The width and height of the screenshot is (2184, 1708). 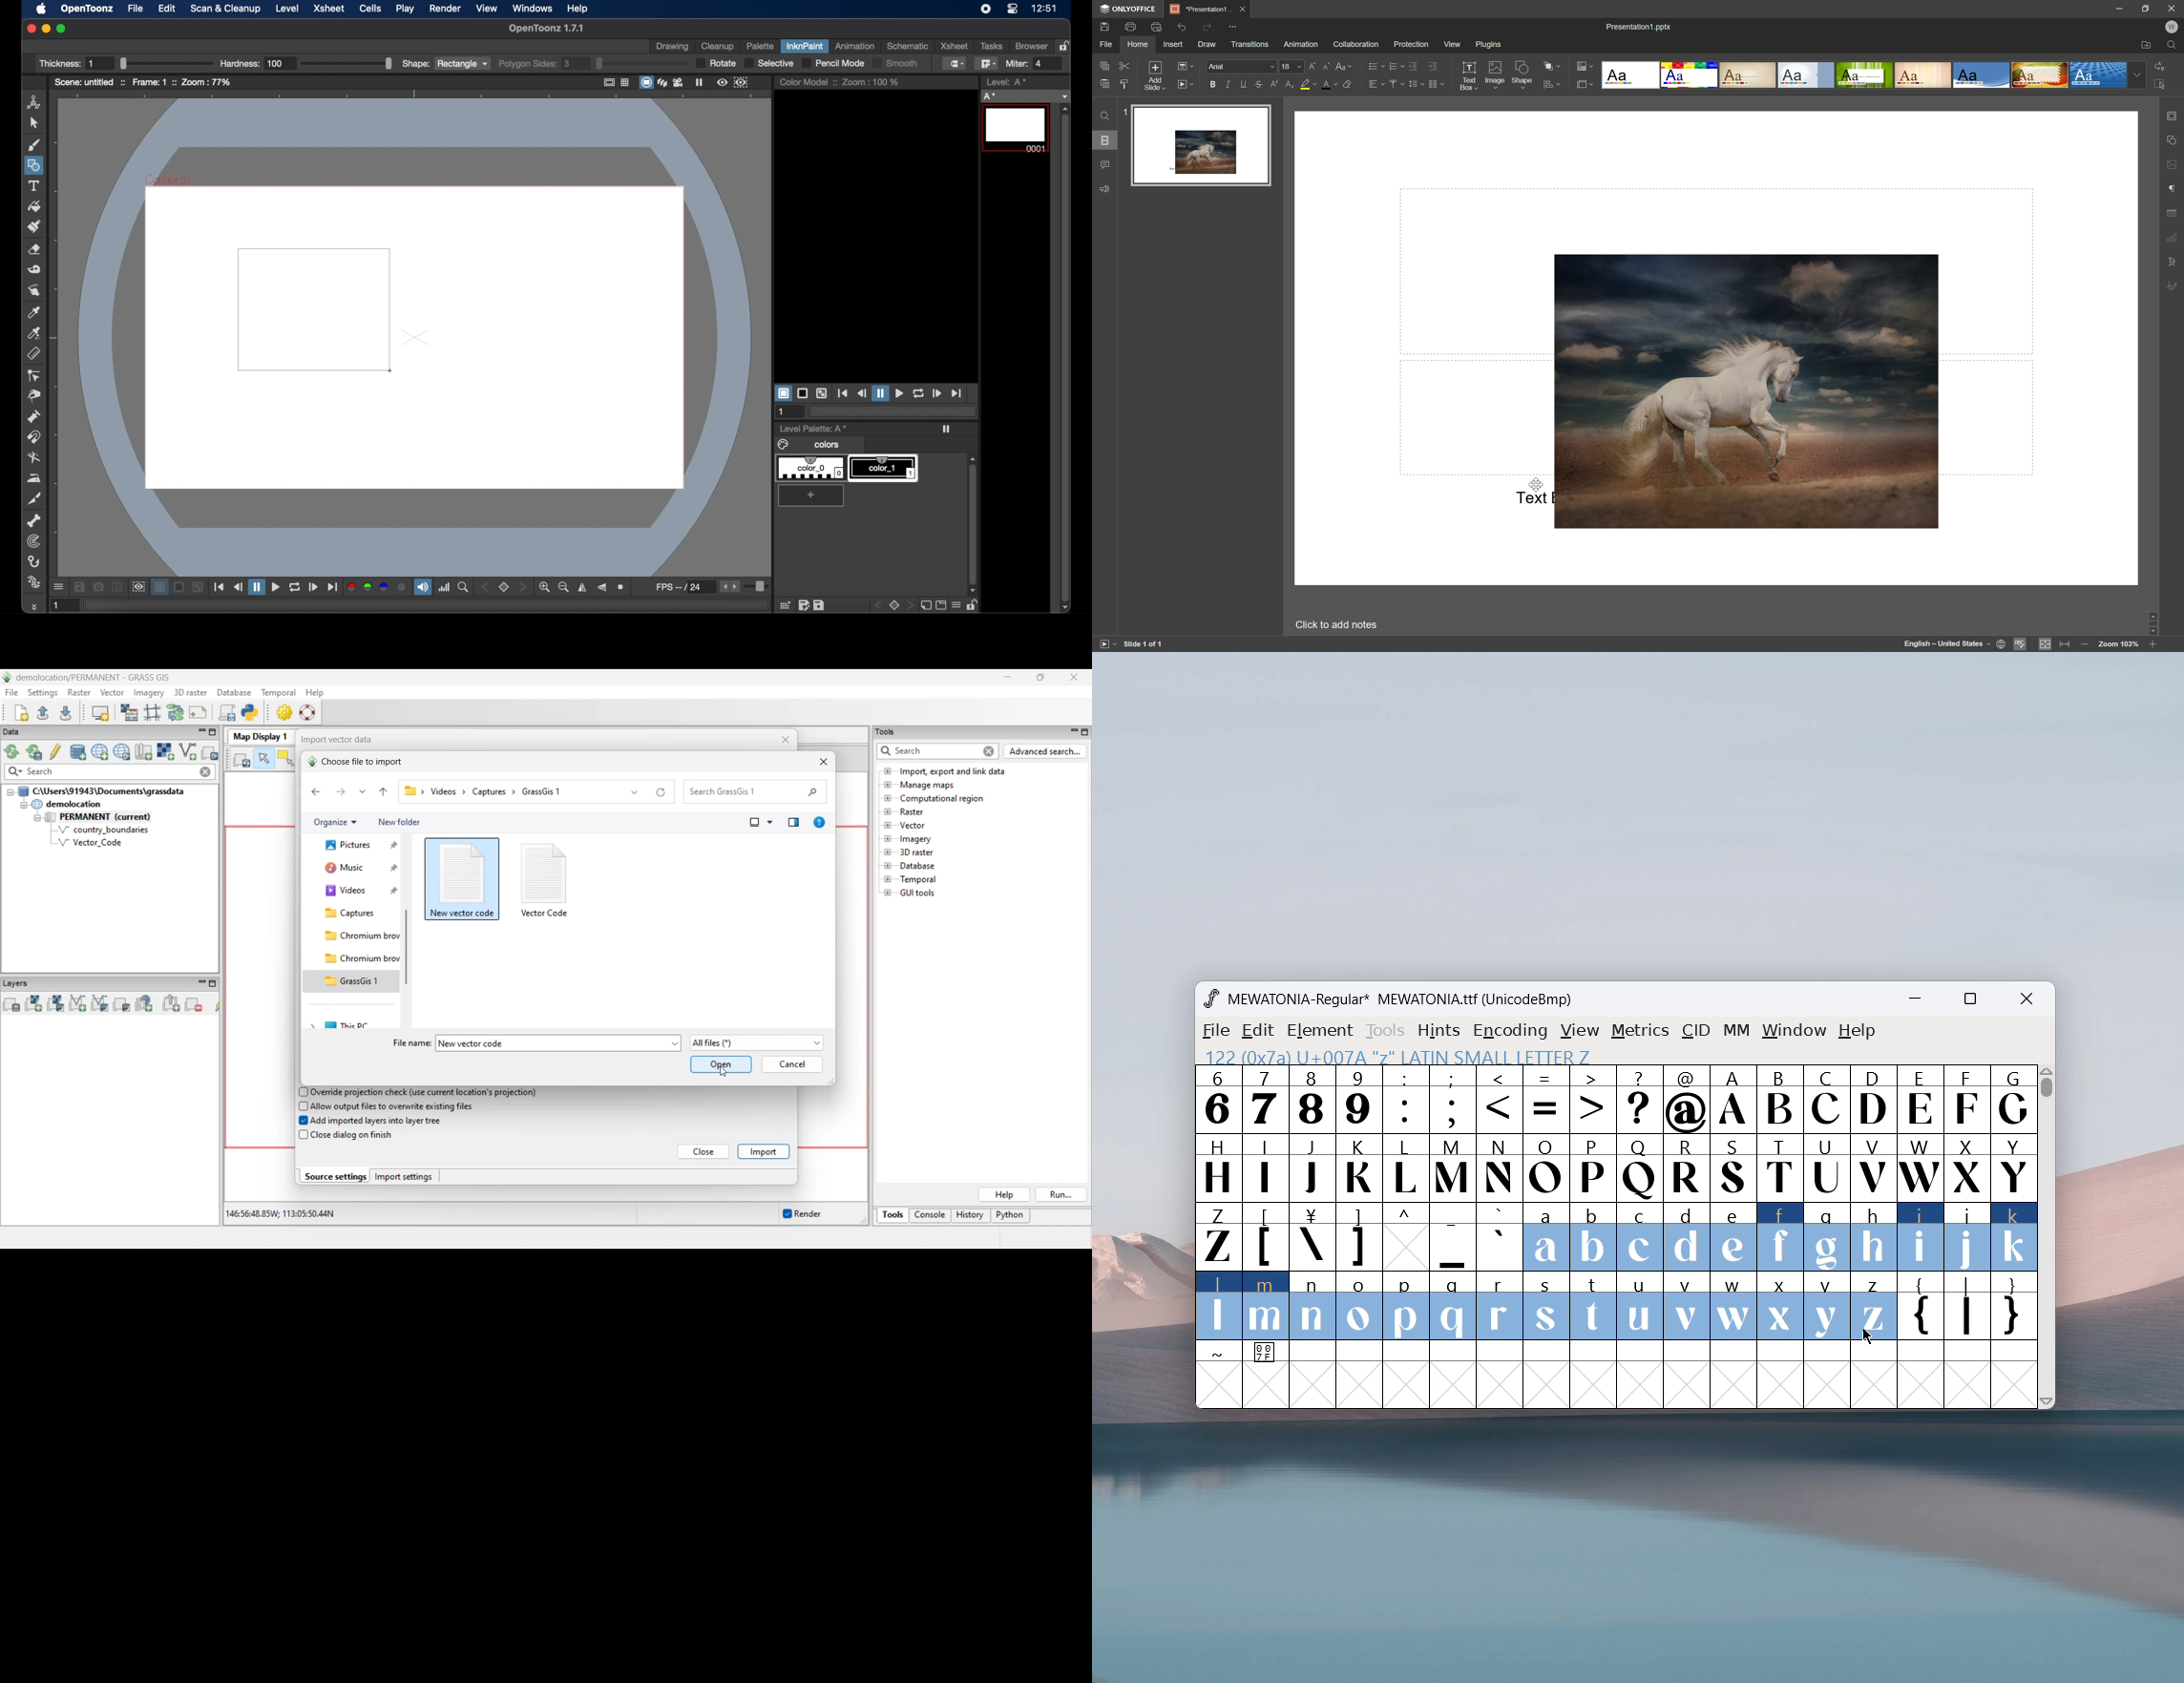 What do you see at coordinates (1745, 390) in the screenshot?
I see `Image` at bounding box center [1745, 390].